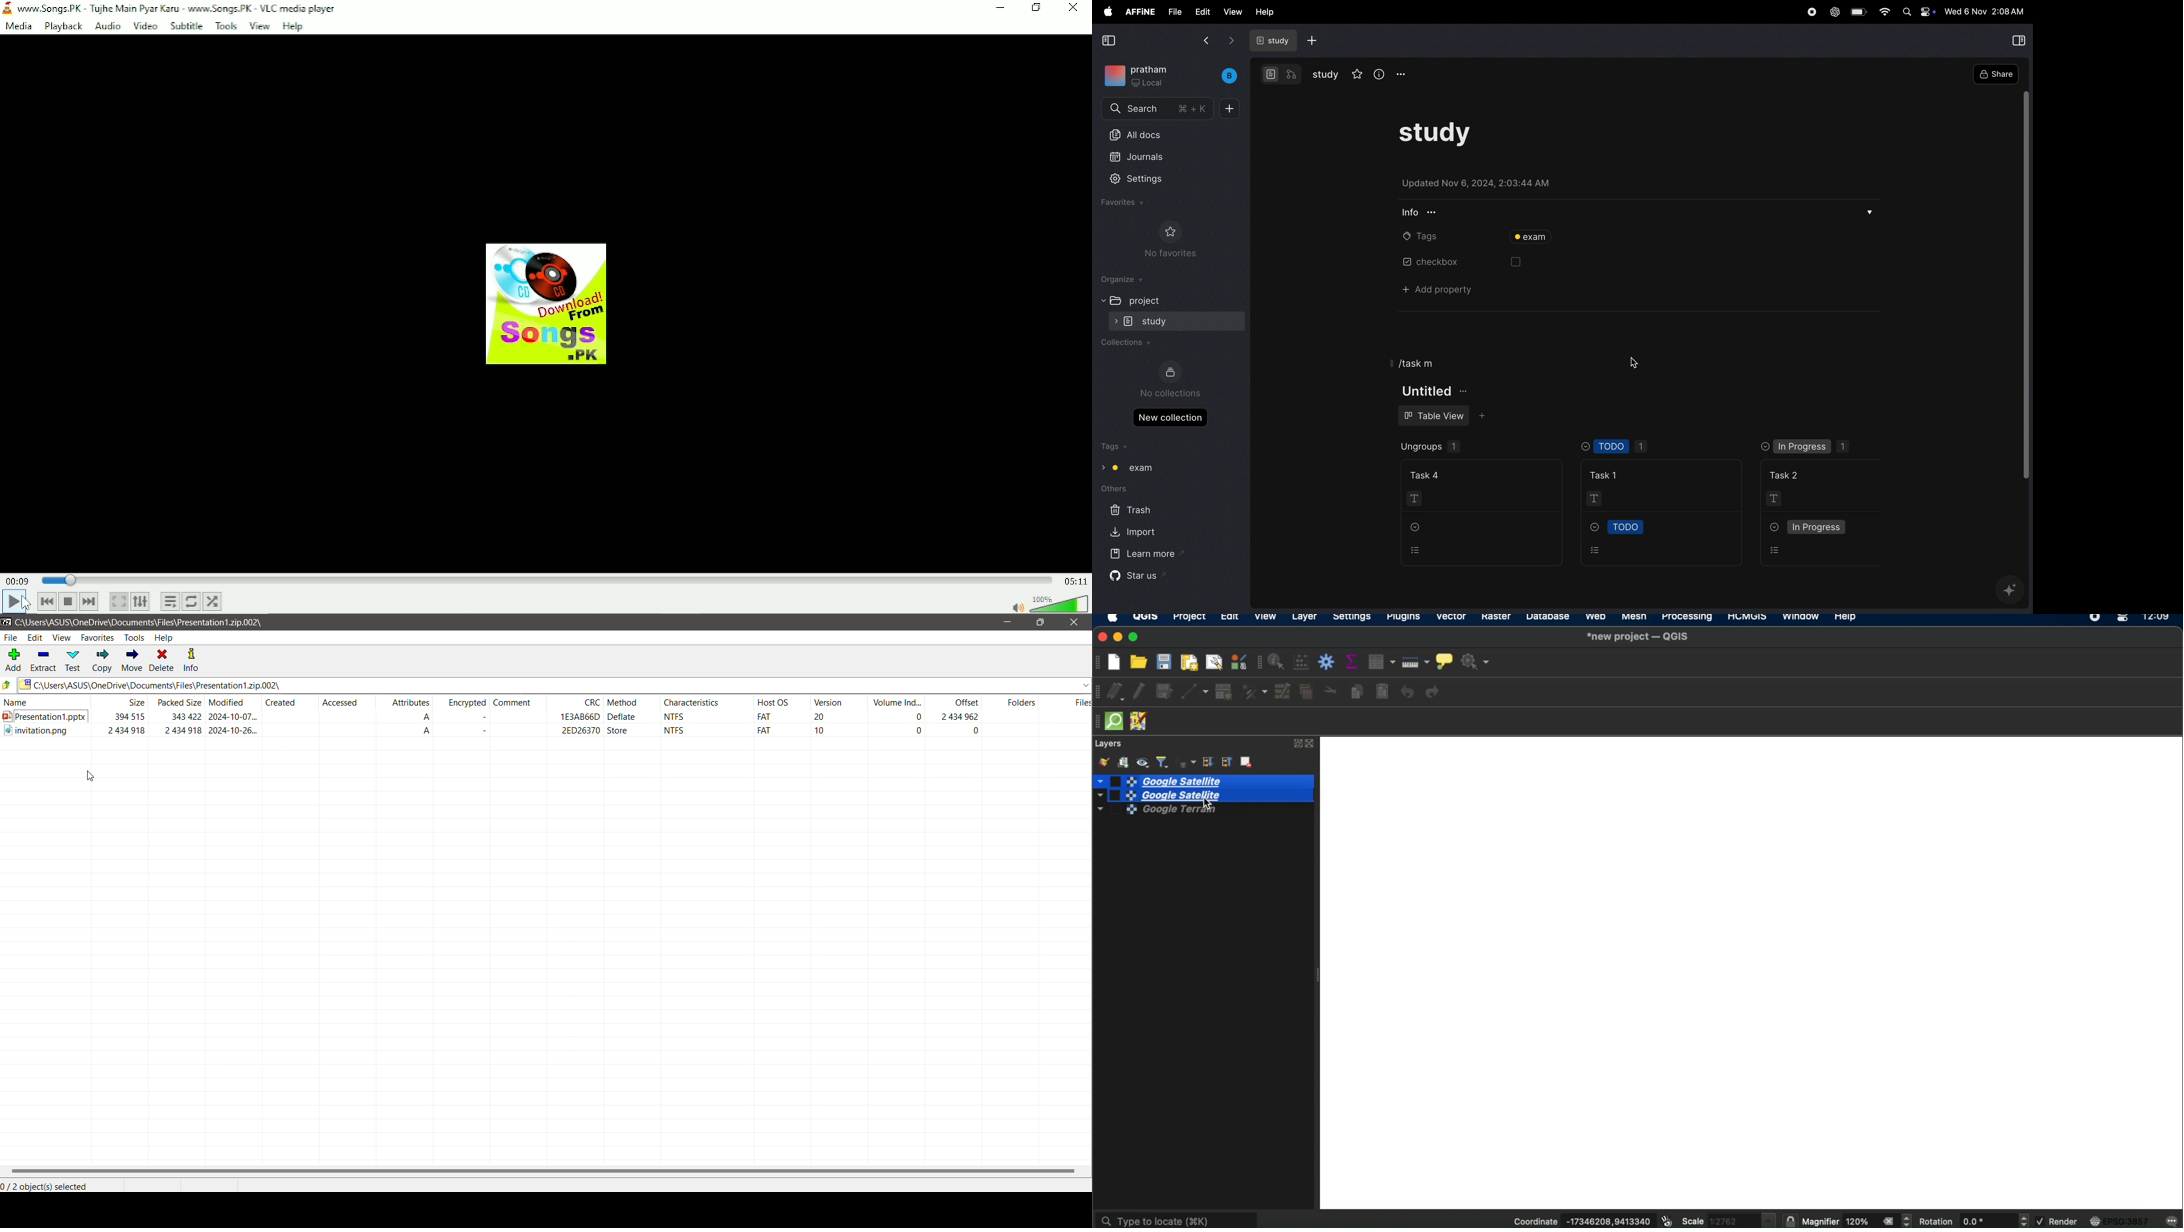  Describe the element at coordinates (1313, 40) in the screenshot. I see `add` at that location.